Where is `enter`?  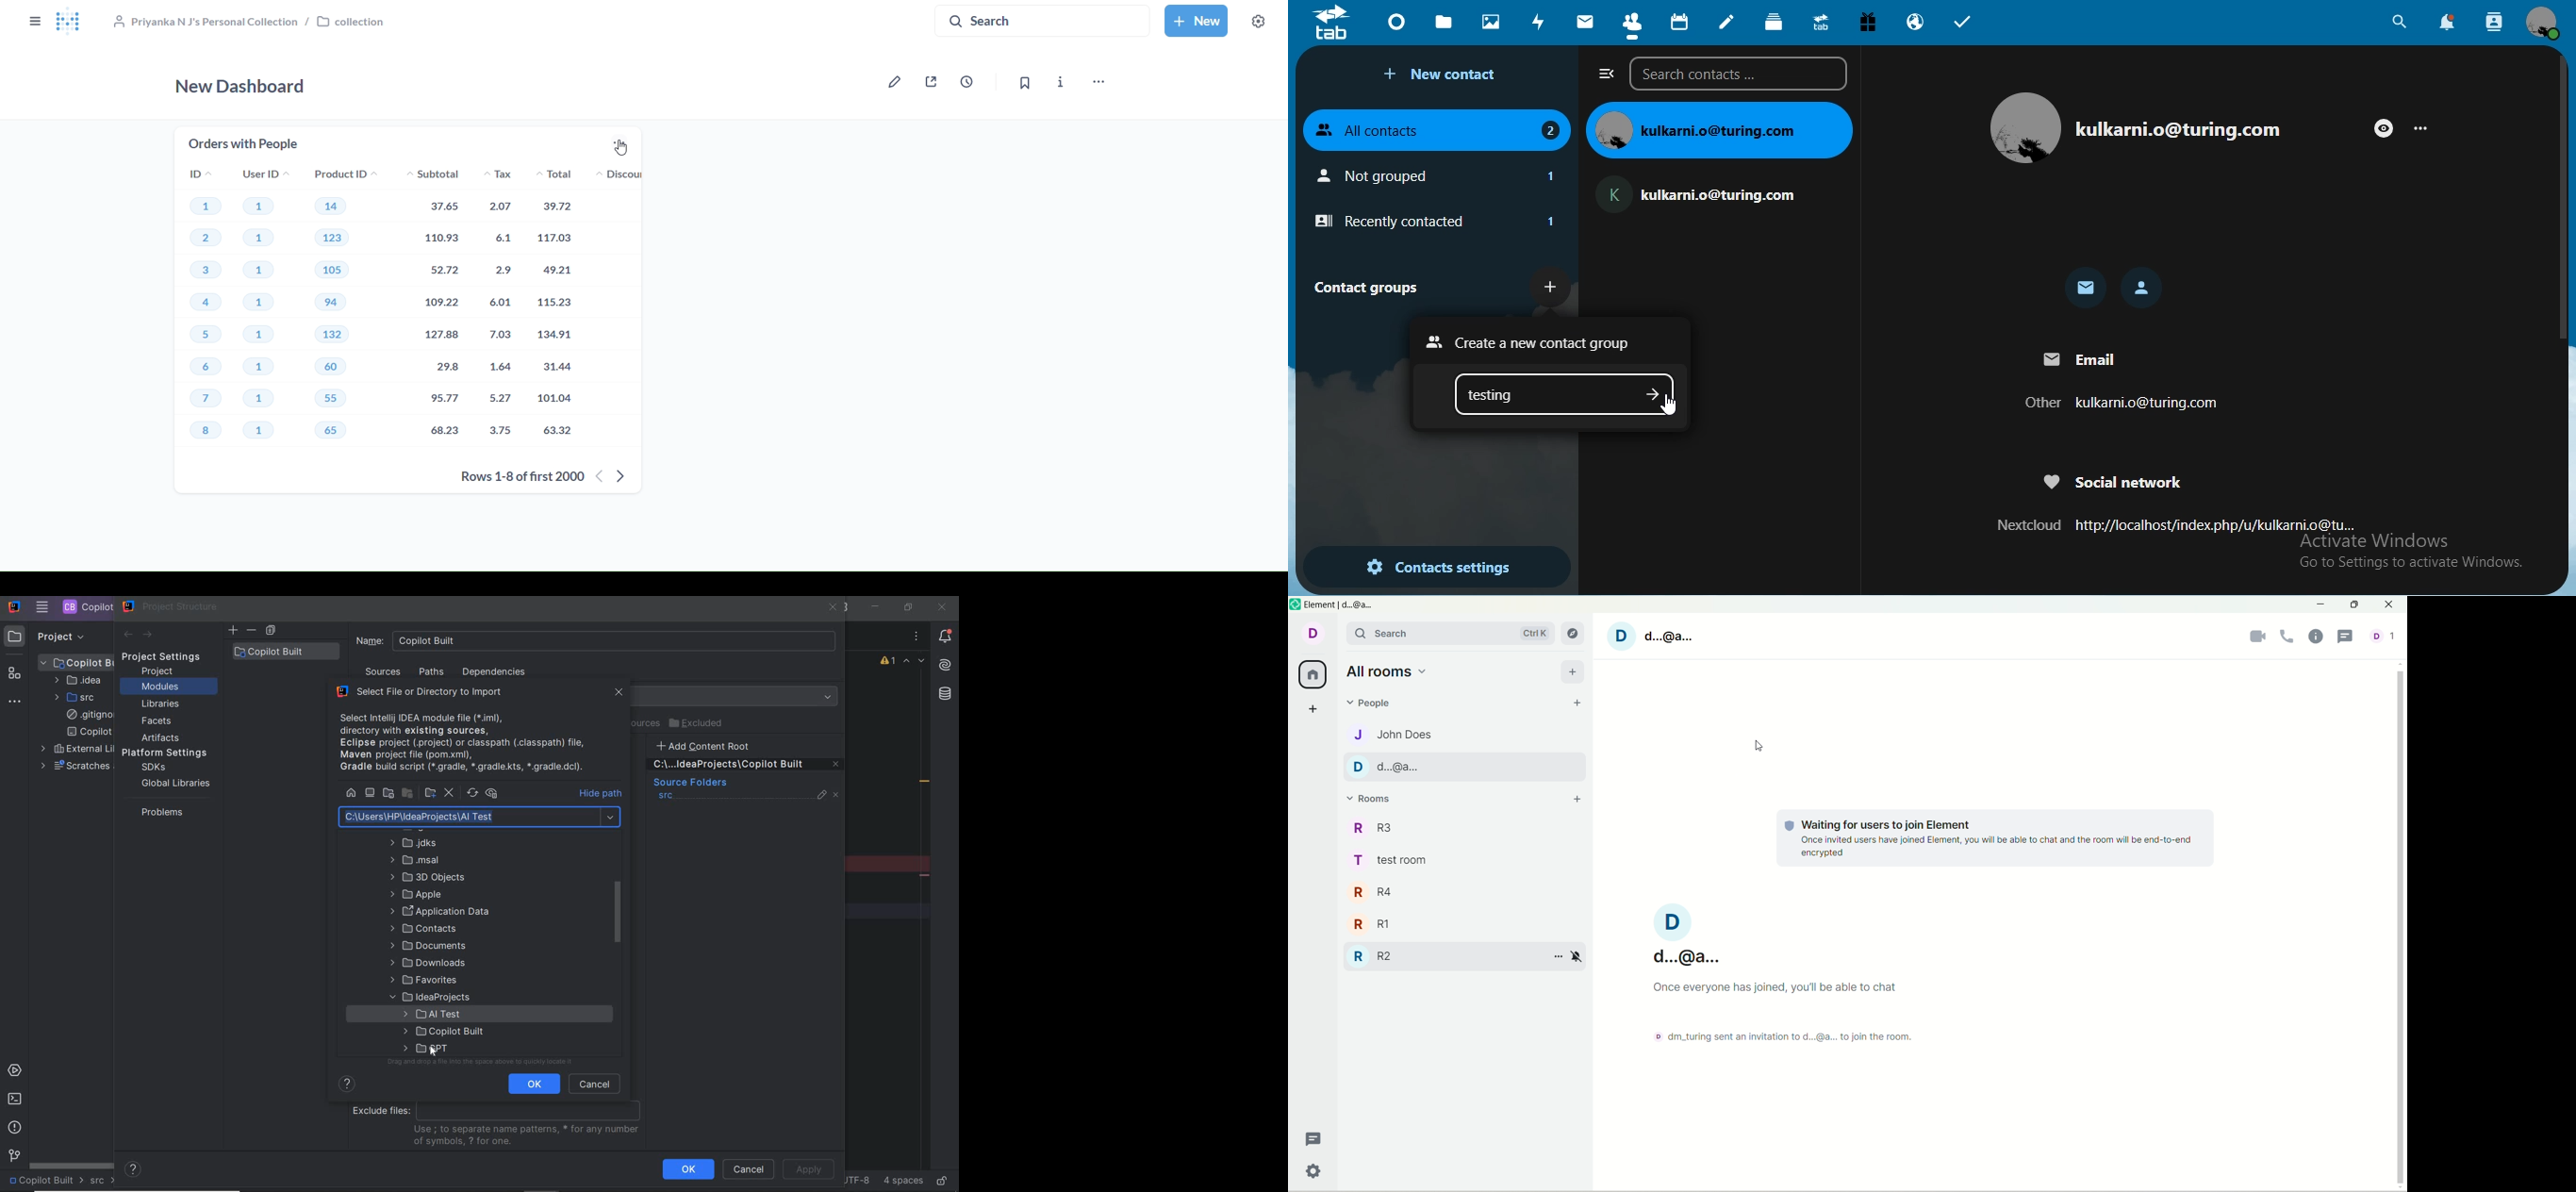 enter is located at coordinates (1653, 394).